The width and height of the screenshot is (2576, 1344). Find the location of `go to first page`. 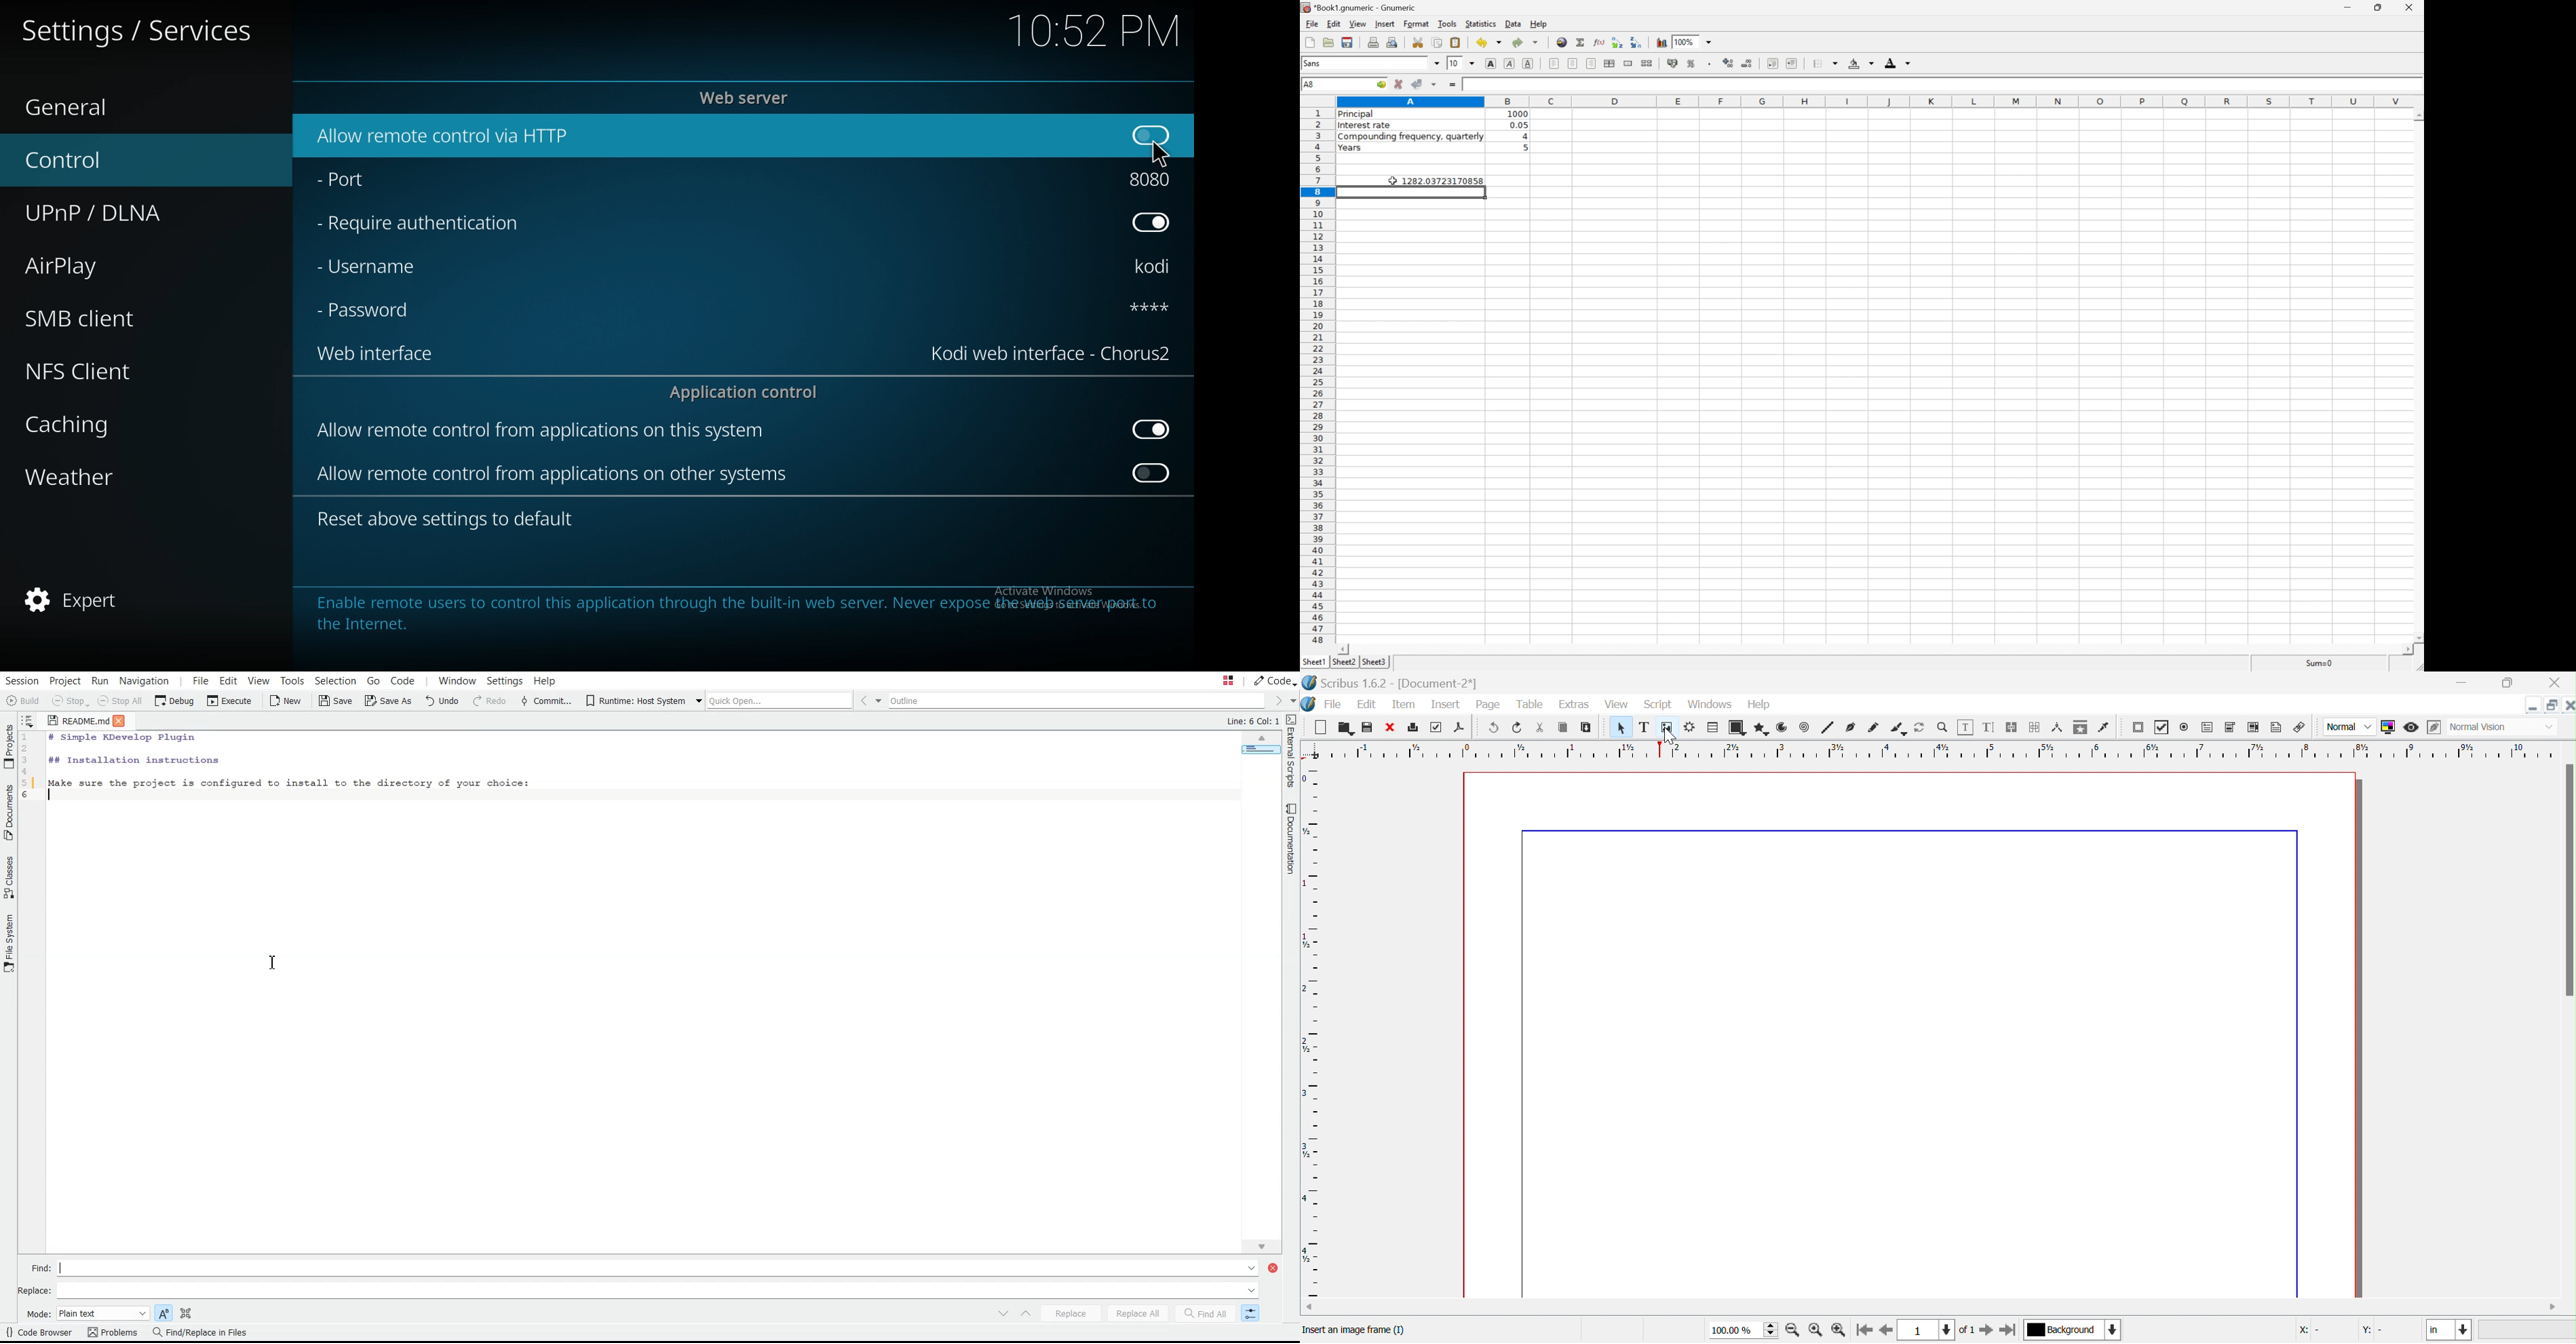

go to first page is located at coordinates (1866, 1330).